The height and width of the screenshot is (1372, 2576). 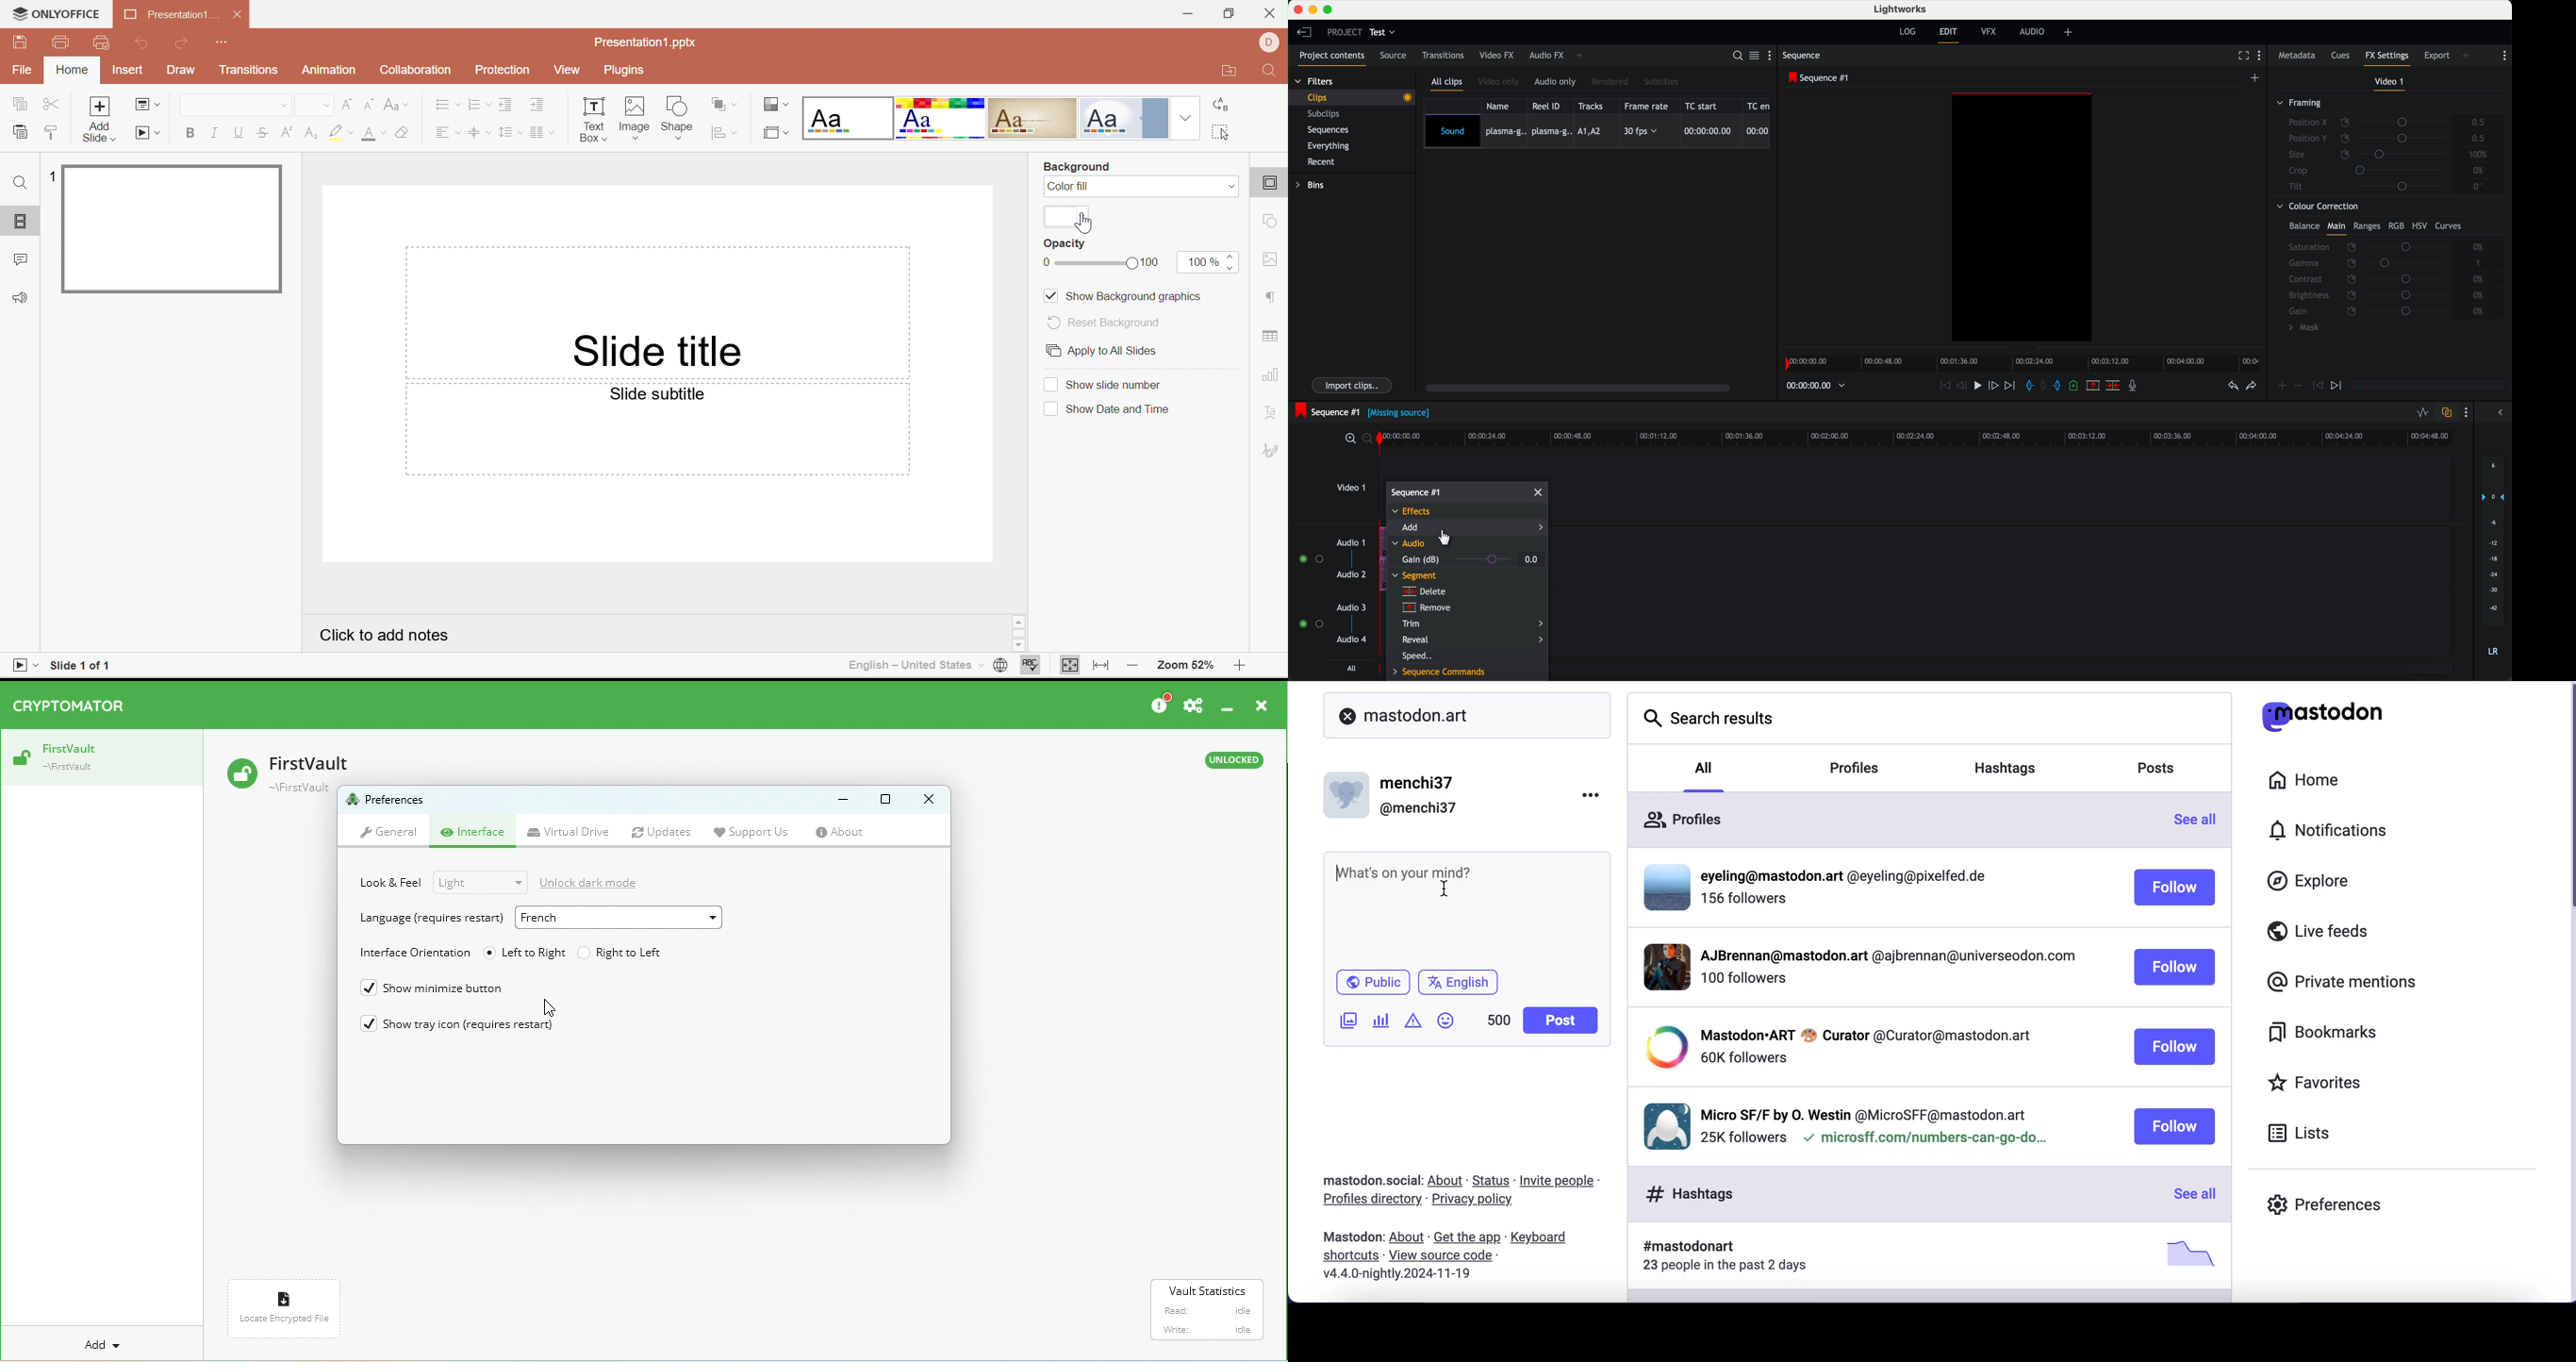 What do you see at coordinates (1314, 82) in the screenshot?
I see `Filters tab` at bounding box center [1314, 82].